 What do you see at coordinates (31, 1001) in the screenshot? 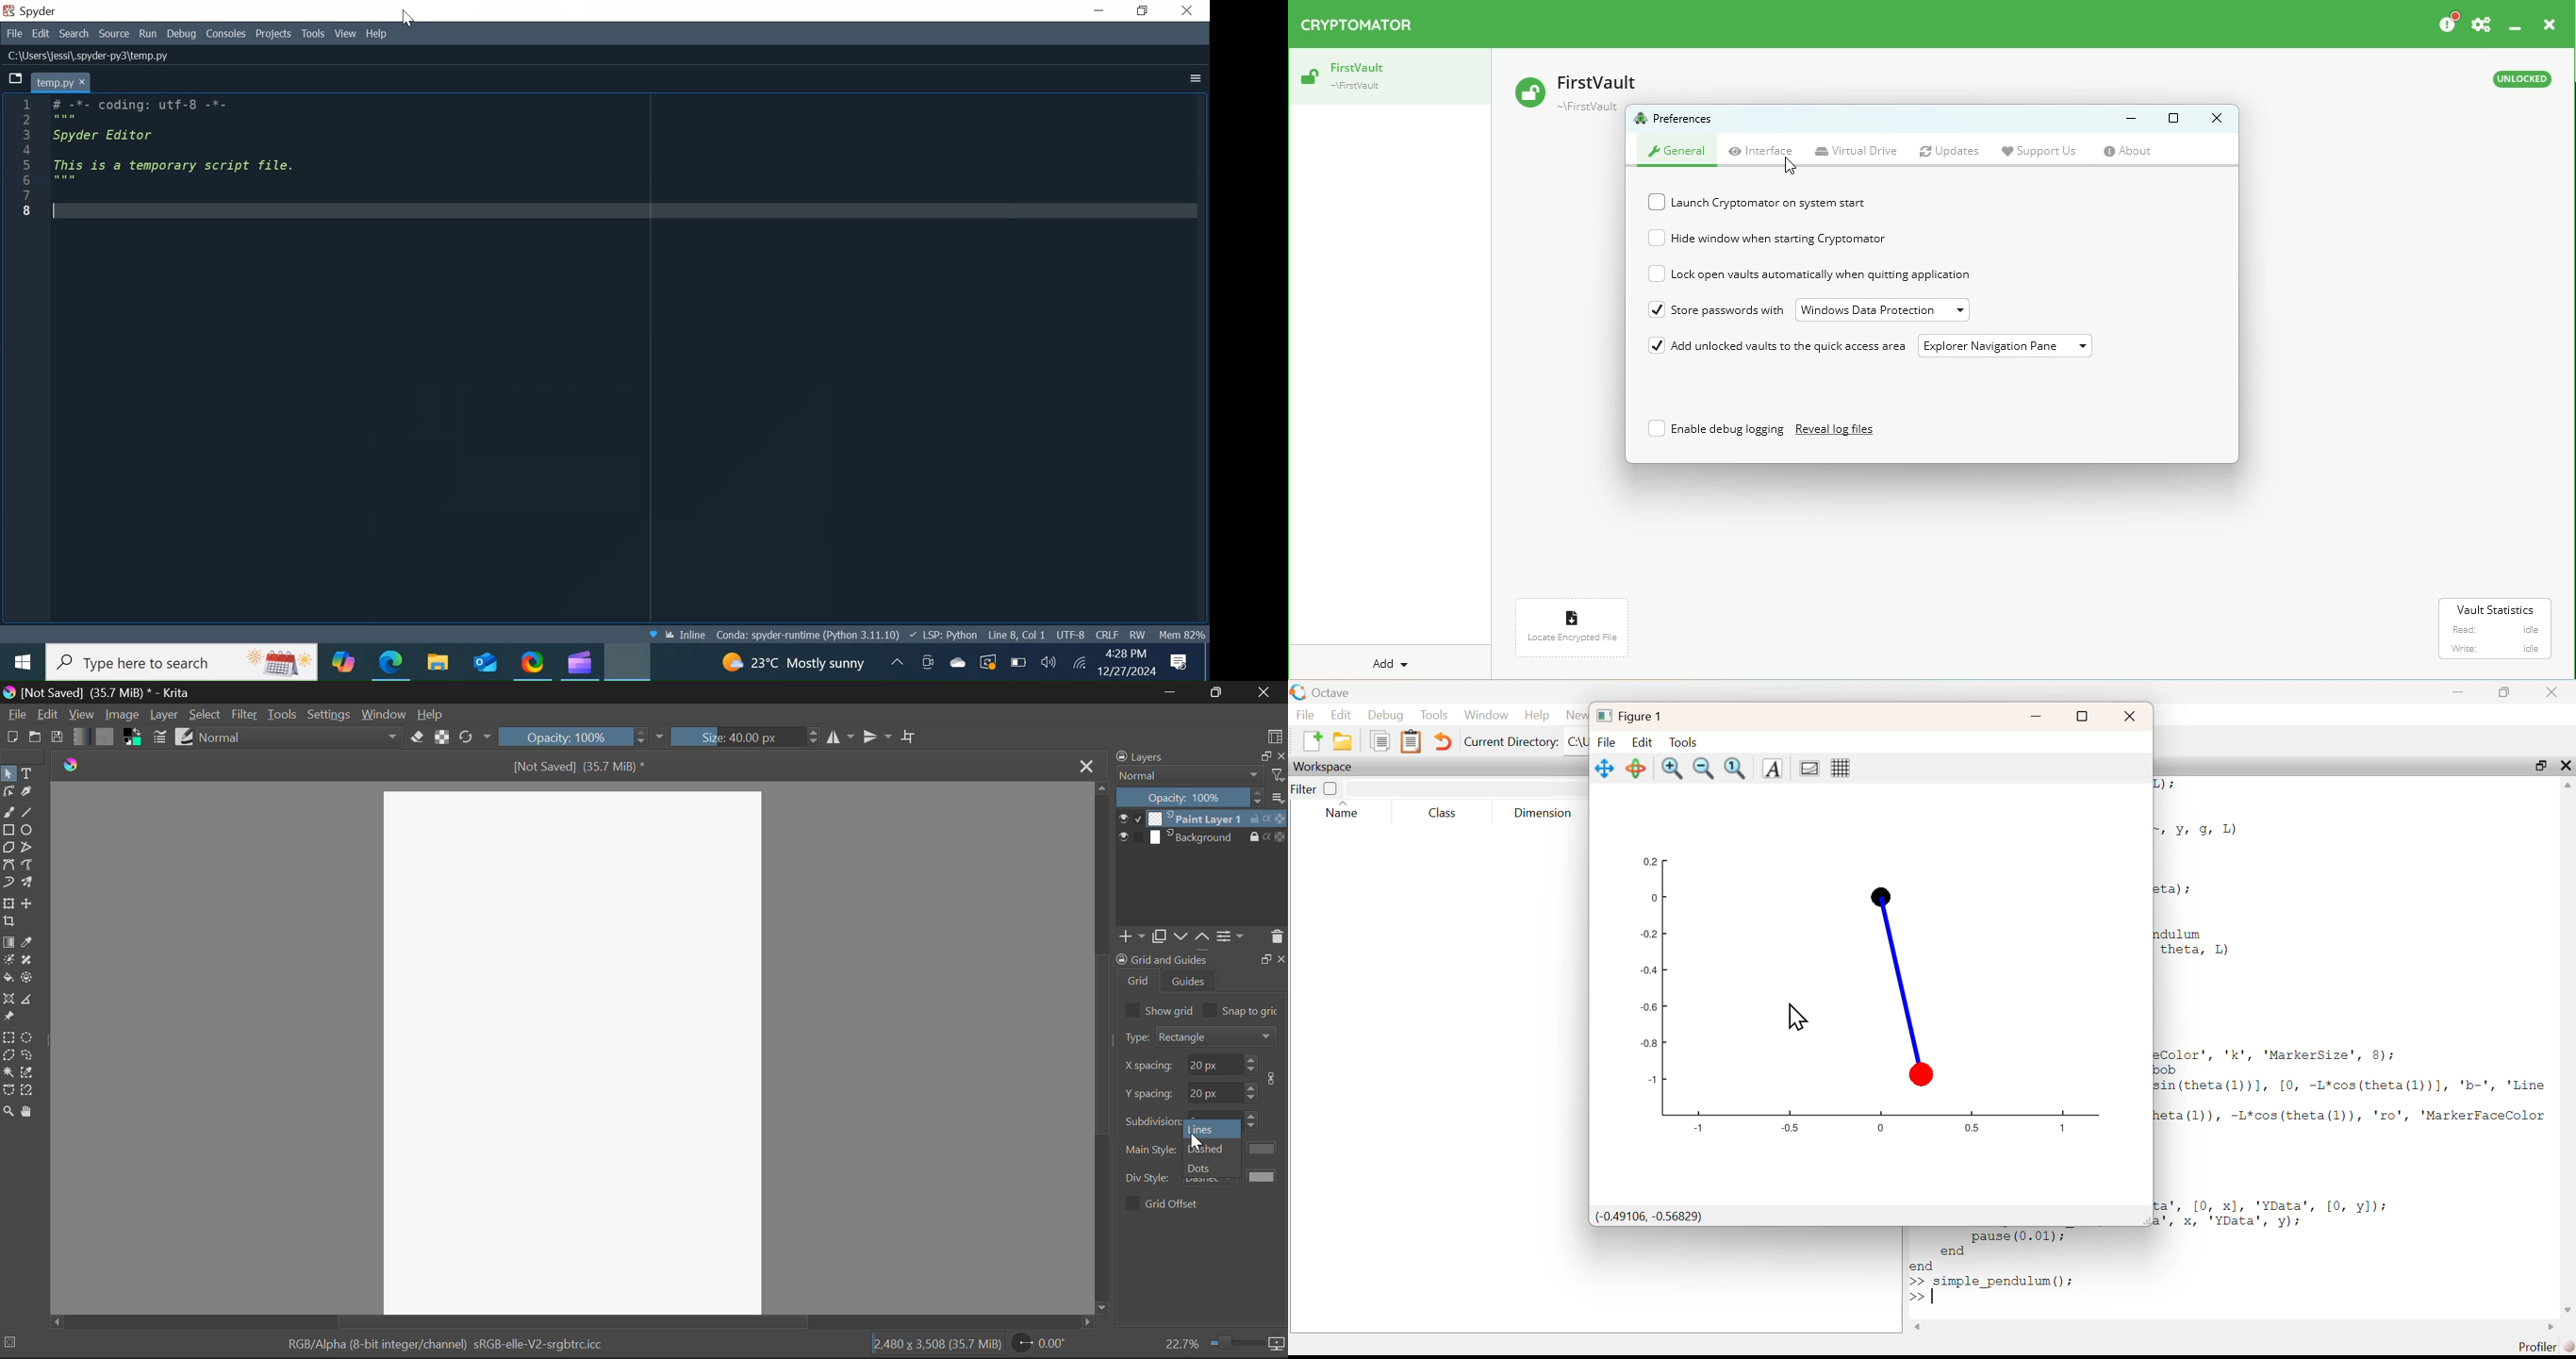
I see `Measurements` at bounding box center [31, 1001].